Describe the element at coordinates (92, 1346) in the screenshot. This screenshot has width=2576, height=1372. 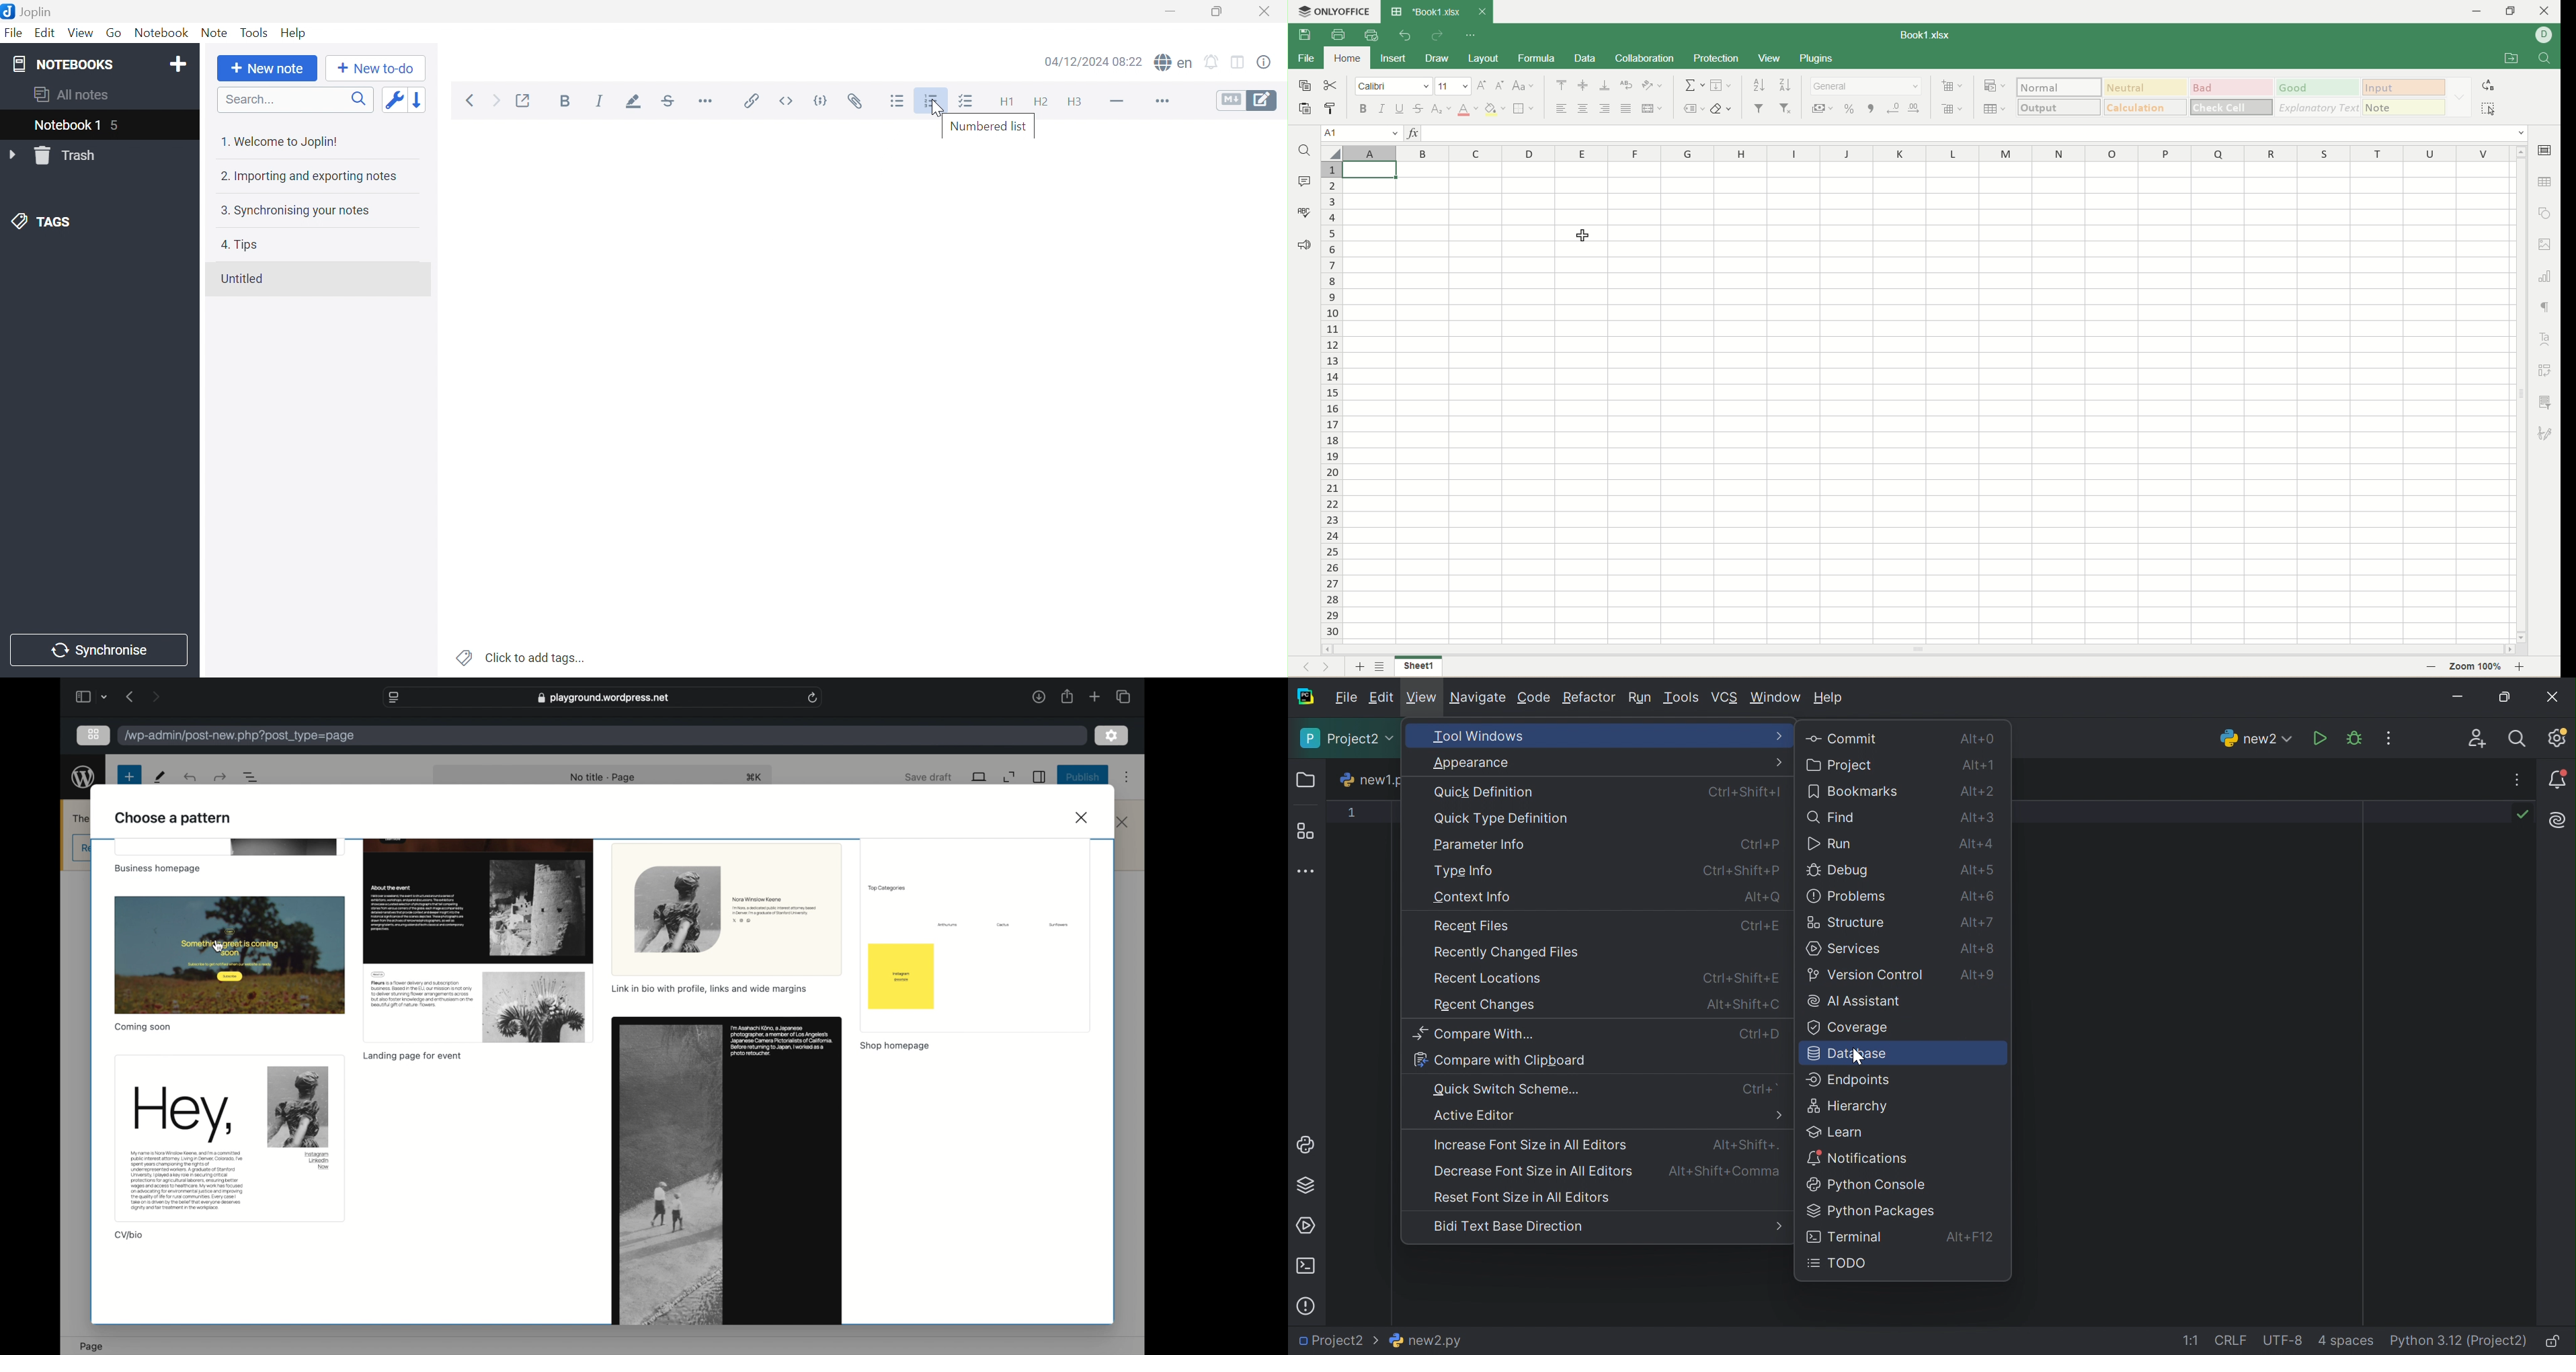
I see `page` at that location.